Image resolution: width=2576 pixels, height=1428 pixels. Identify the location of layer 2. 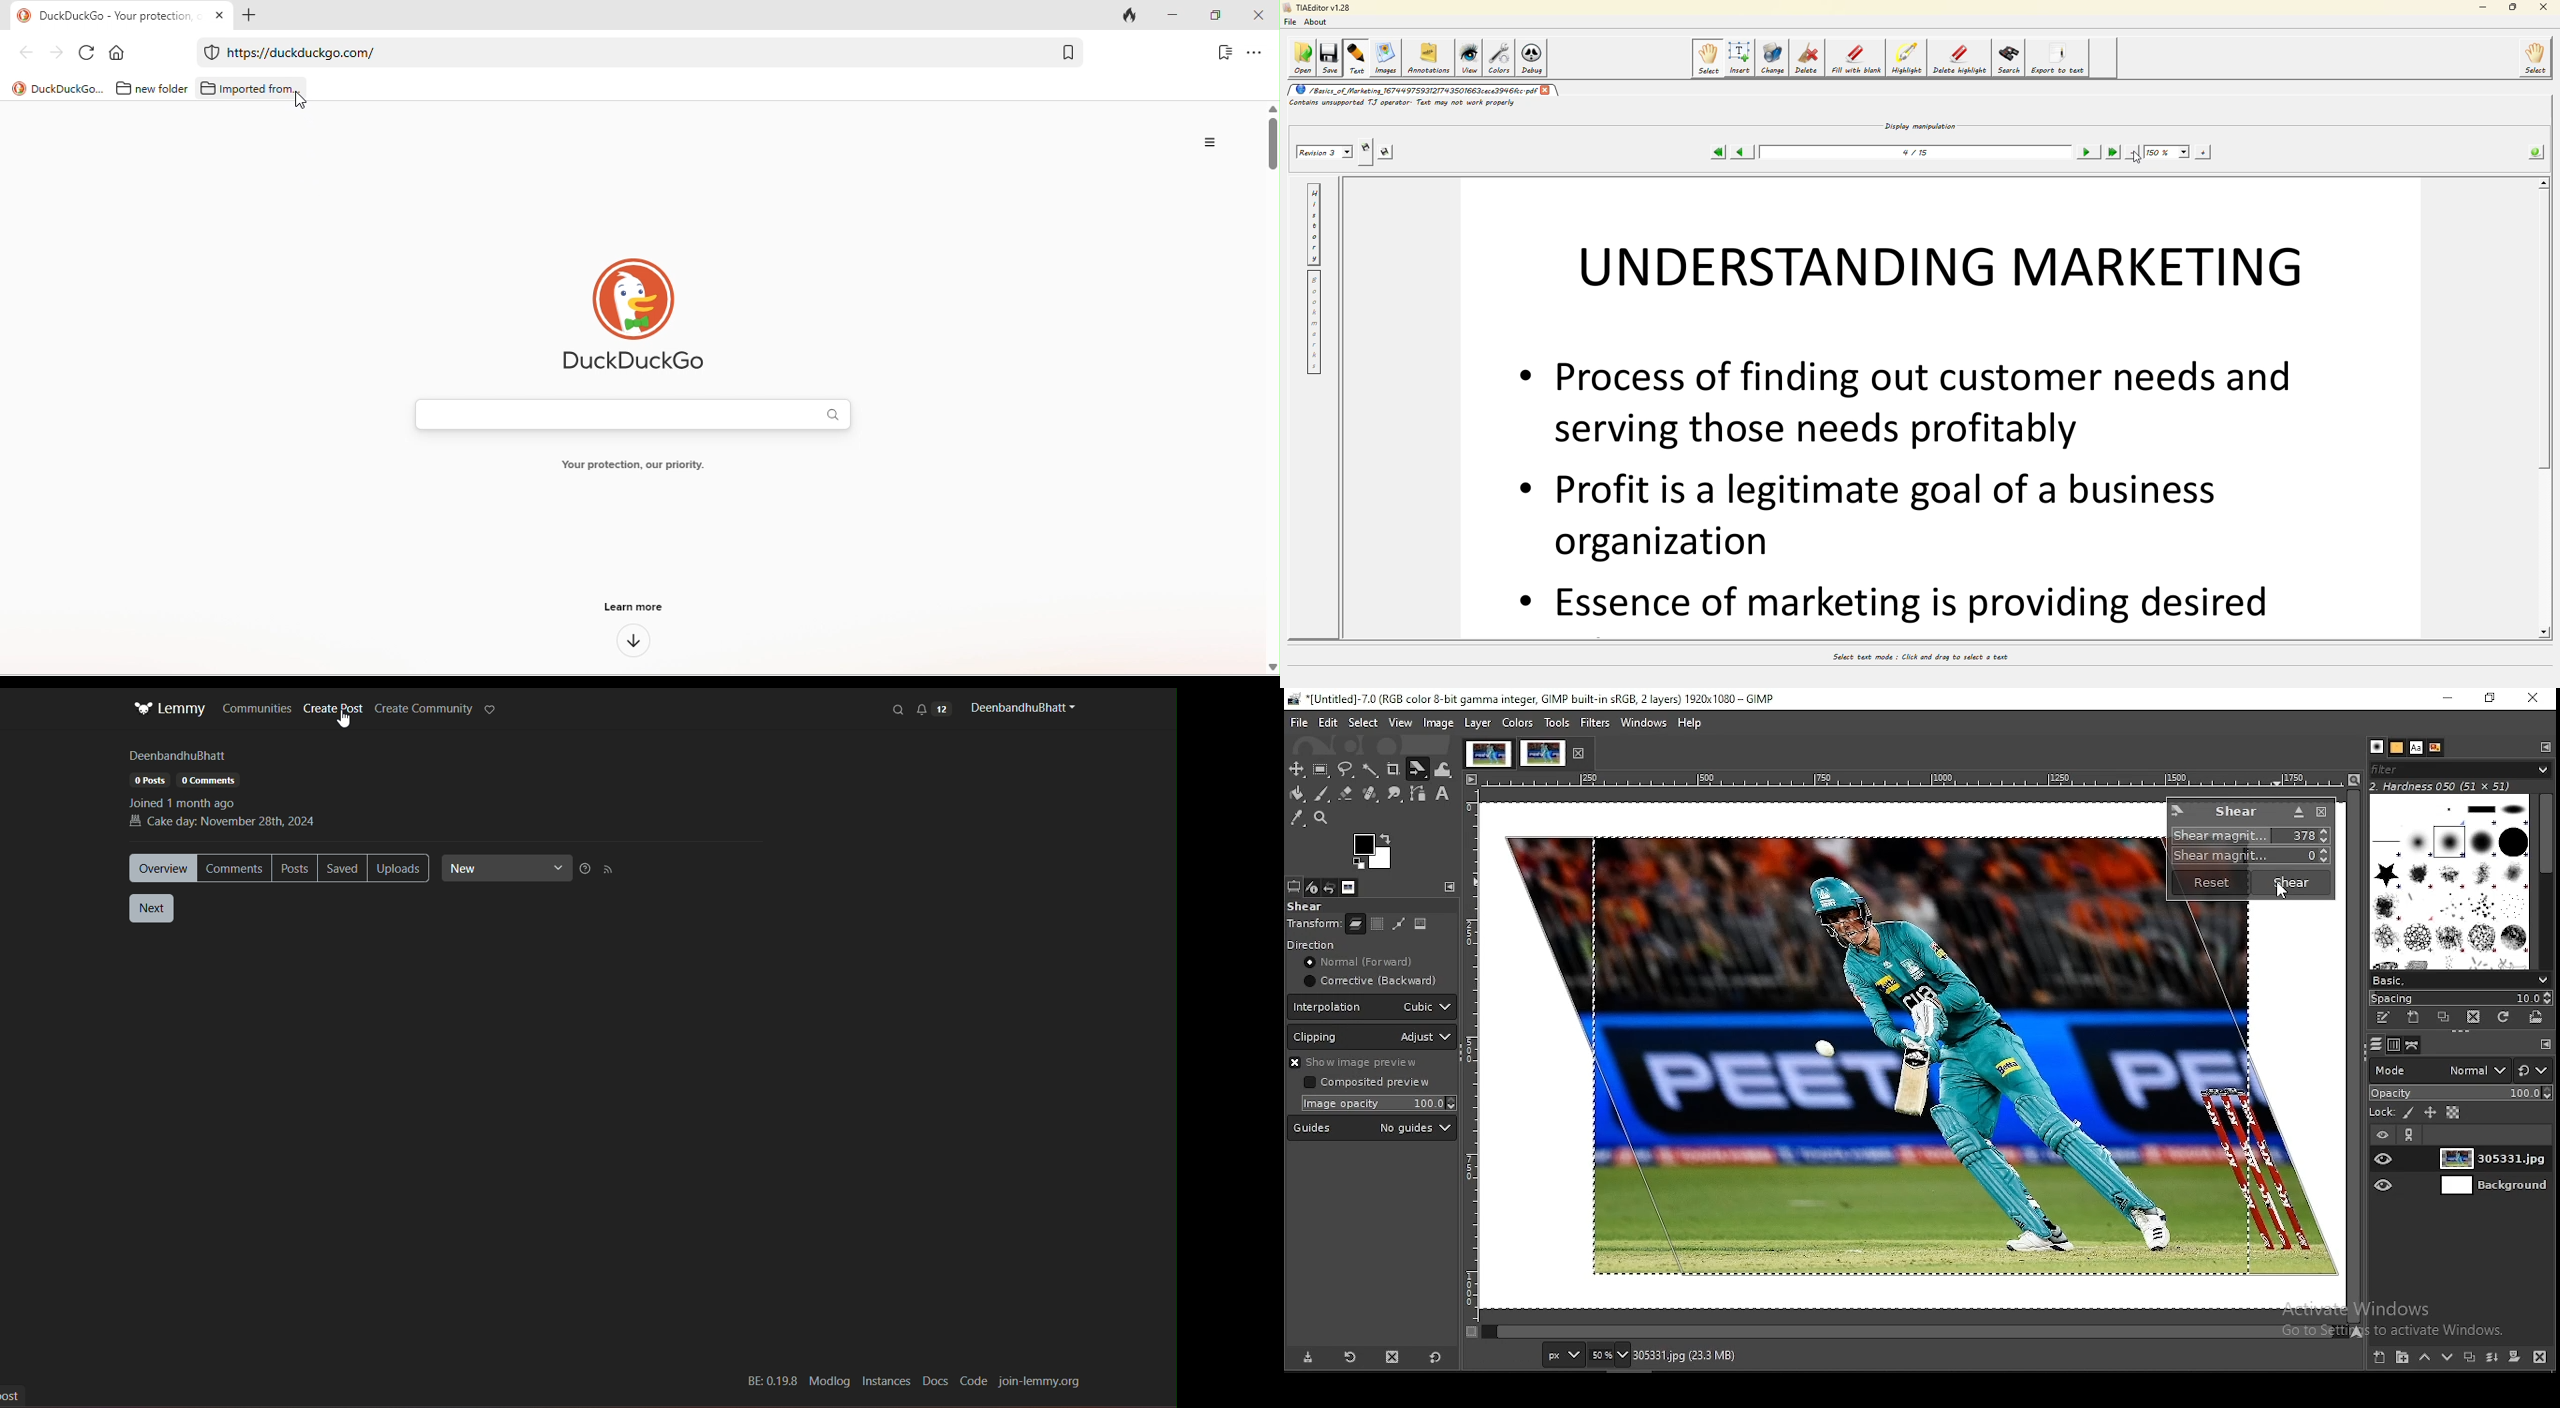
(2487, 1187).